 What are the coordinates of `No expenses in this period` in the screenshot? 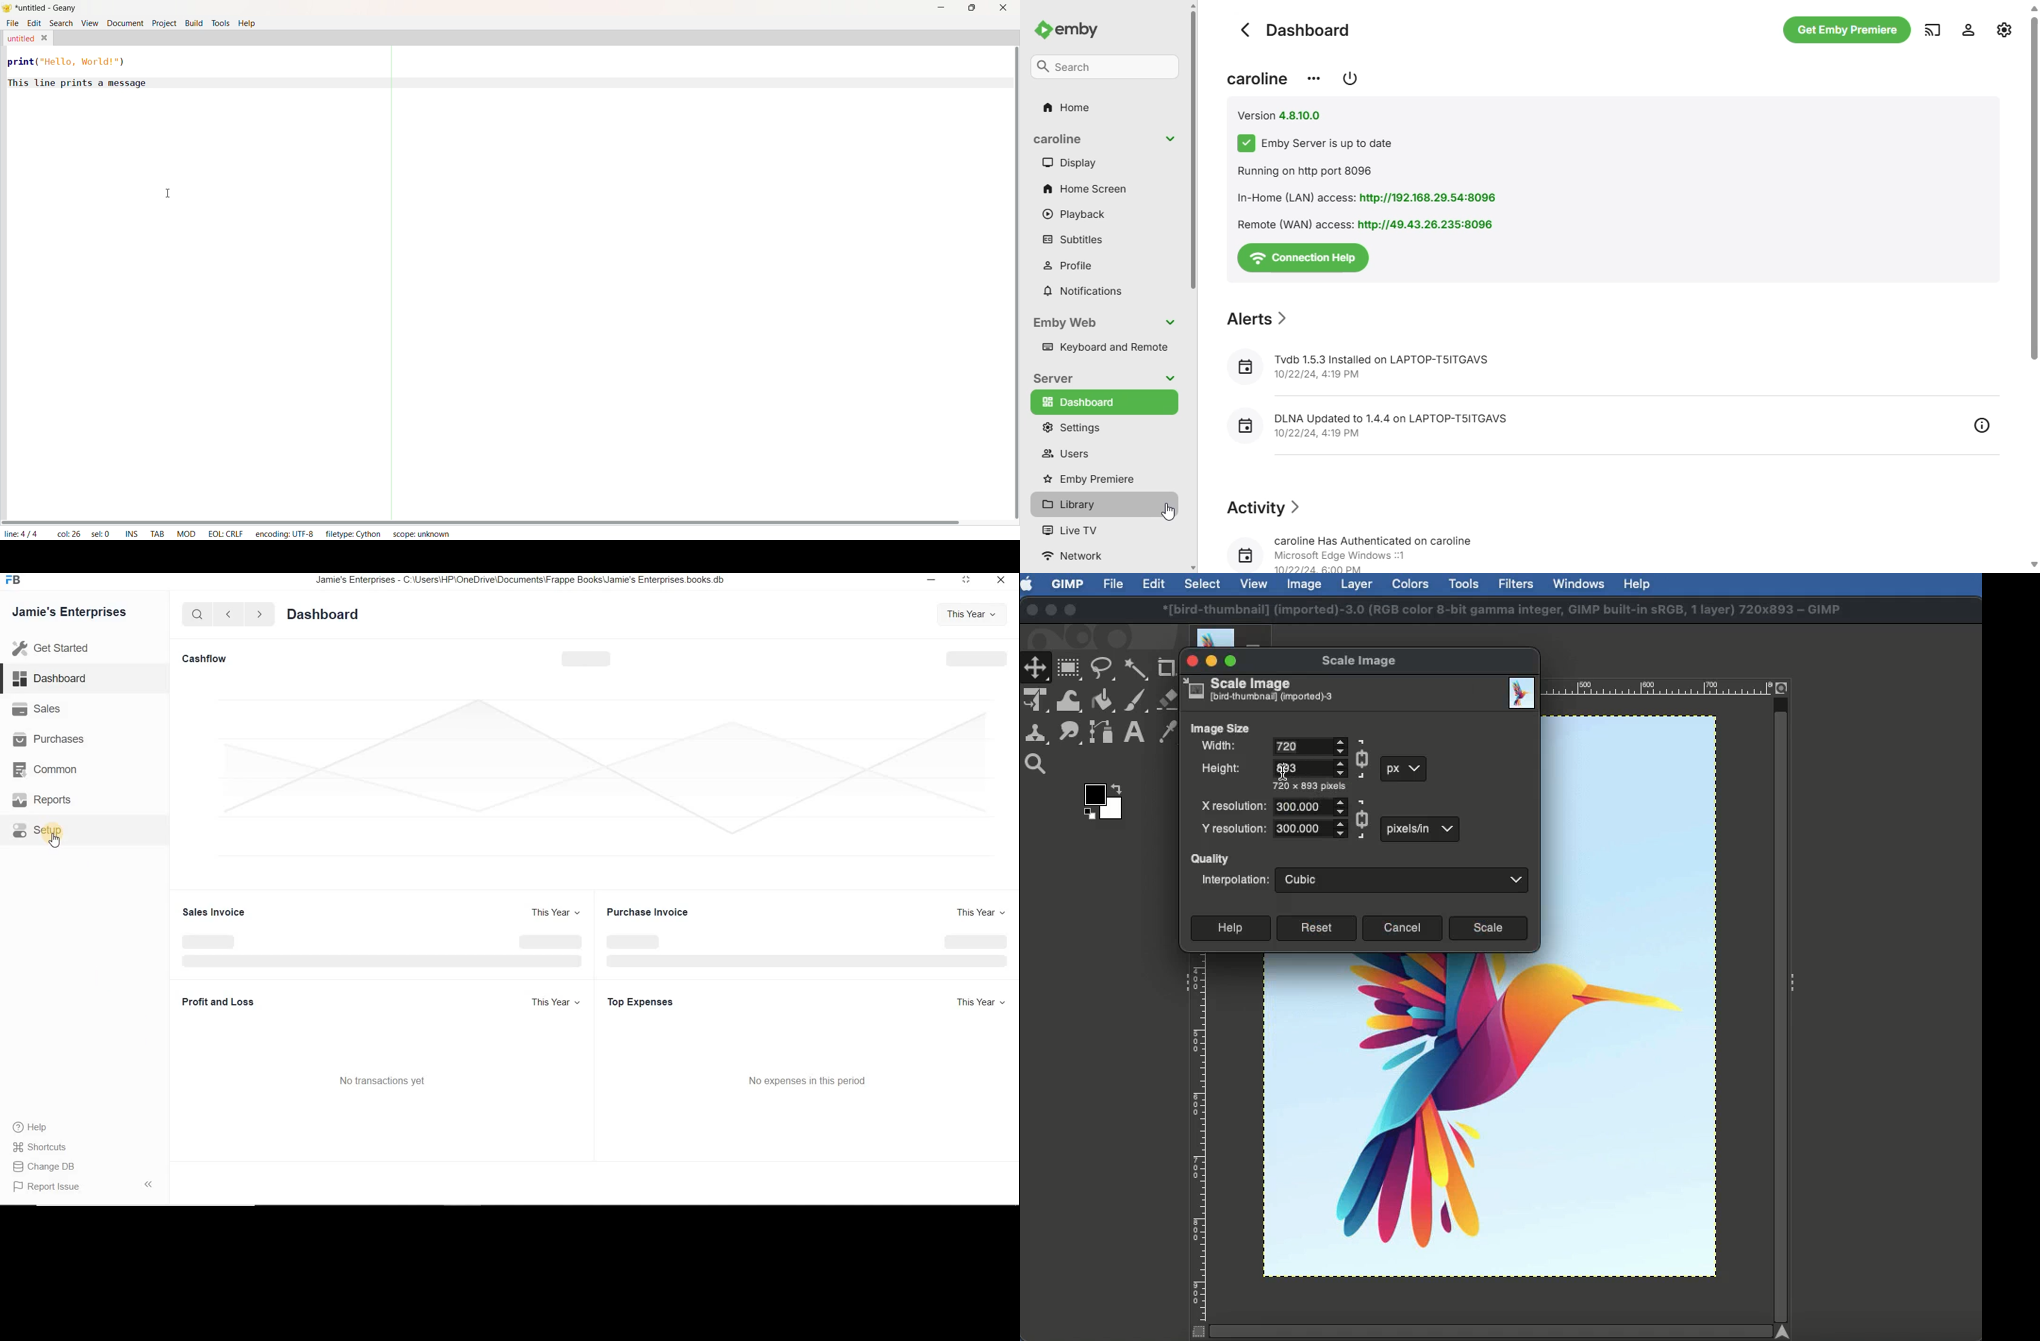 It's located at (811, 1080).